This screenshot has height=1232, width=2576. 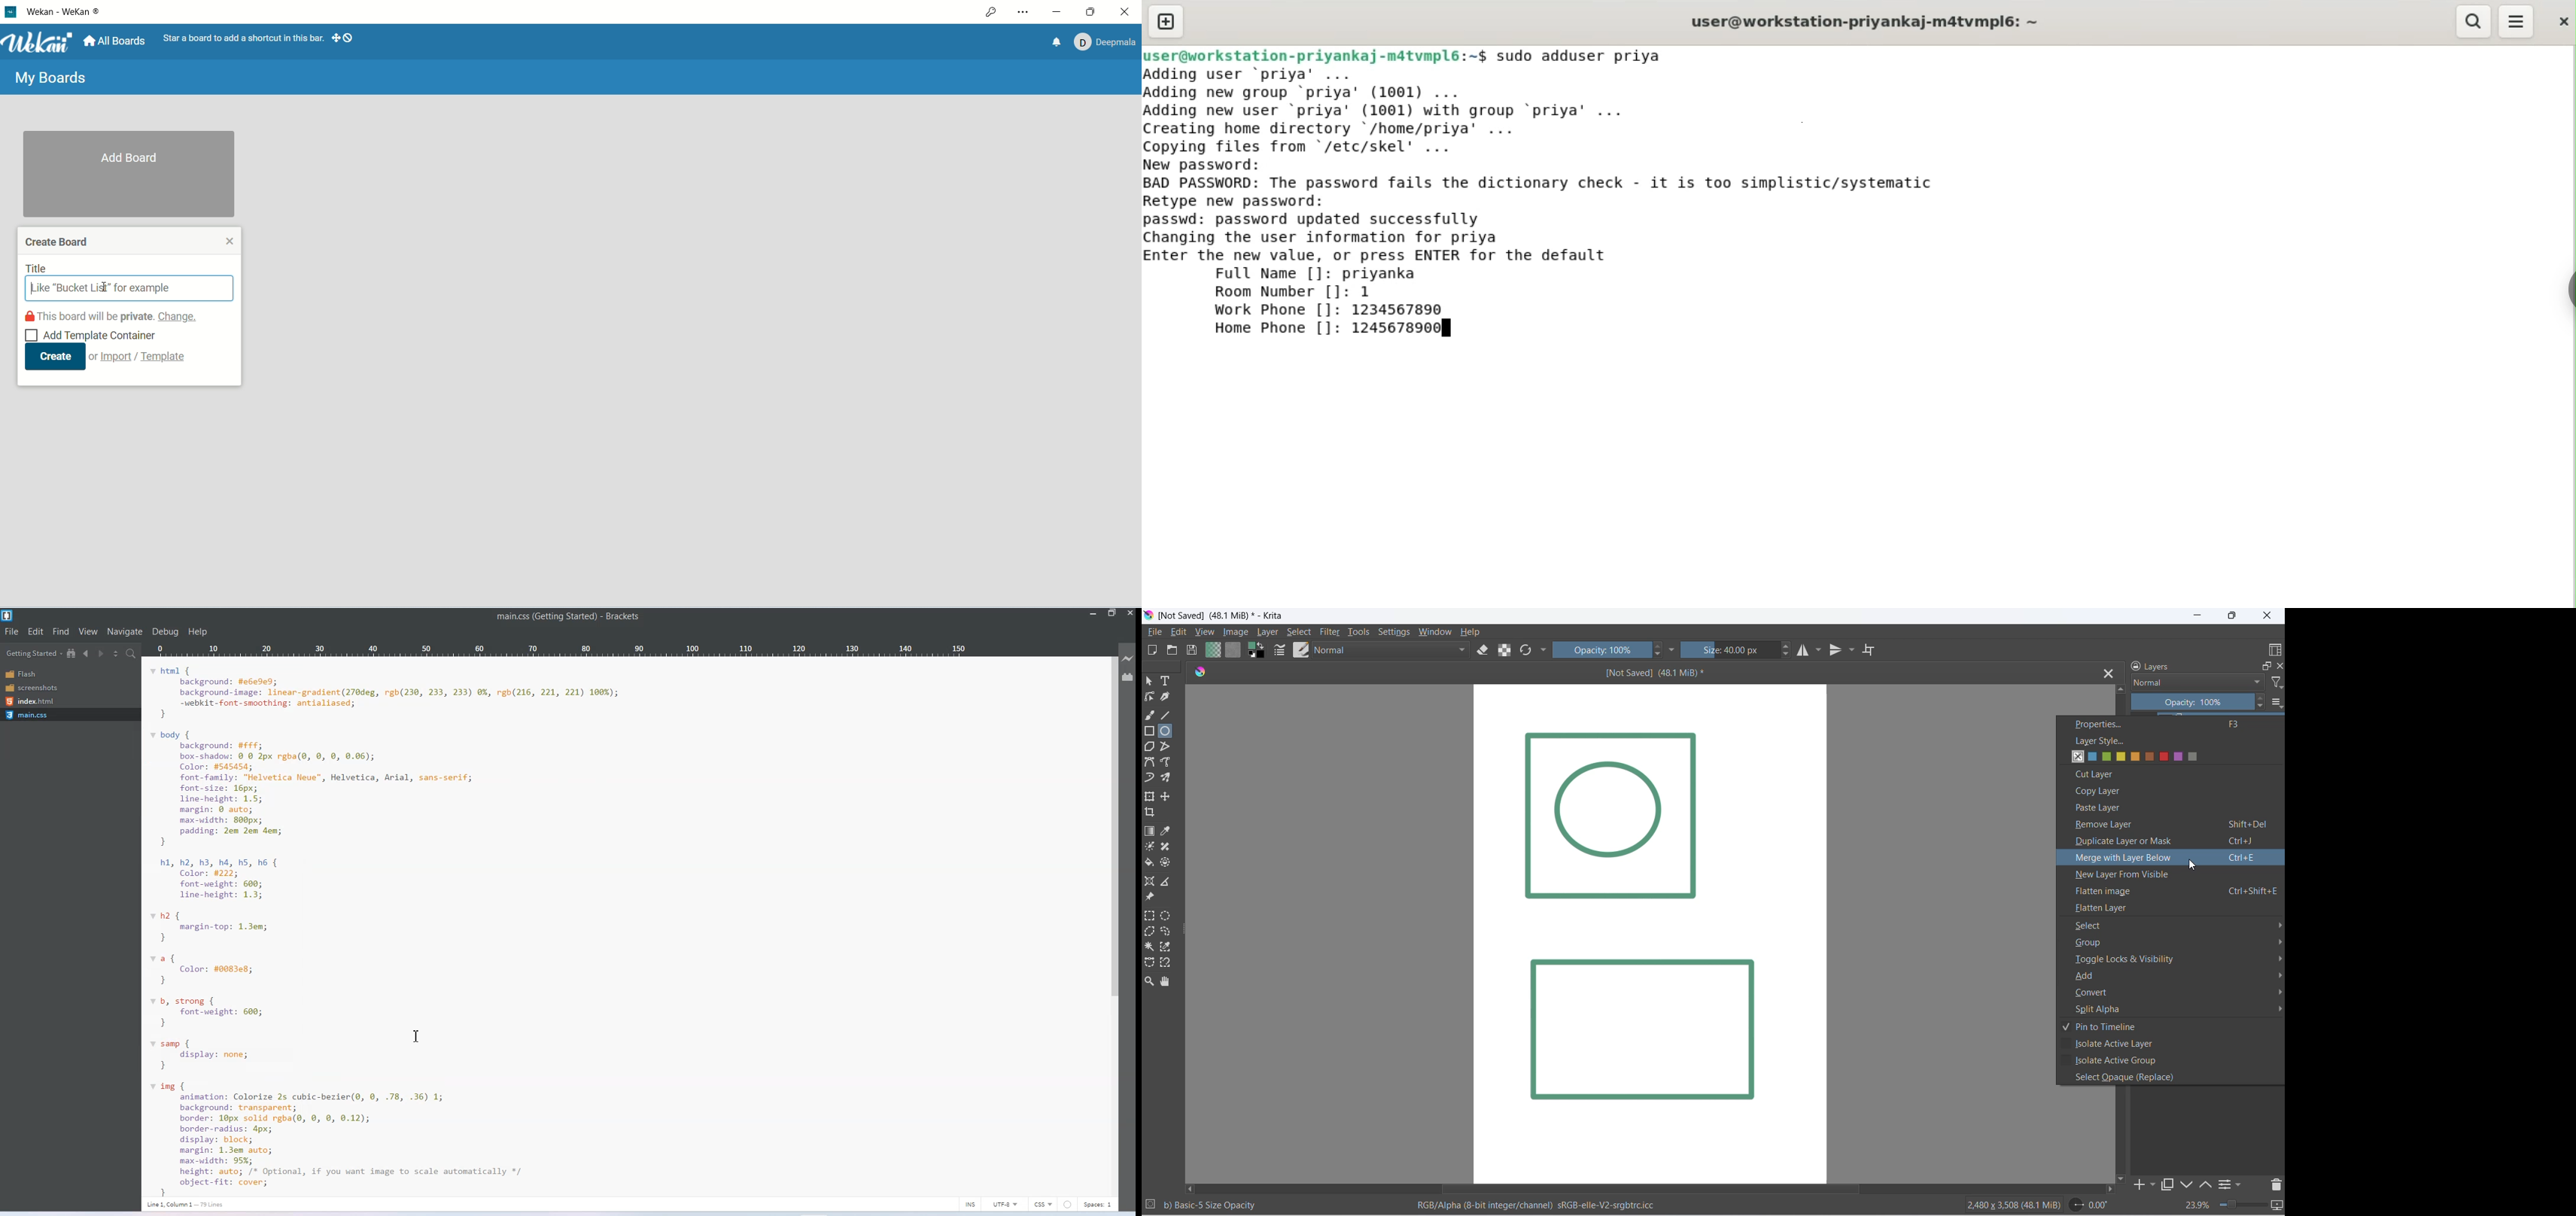 What do you see at coordinates (1129, 658) in the screenshot?
I see `Live Preview` at bounding box center [1129, 658].